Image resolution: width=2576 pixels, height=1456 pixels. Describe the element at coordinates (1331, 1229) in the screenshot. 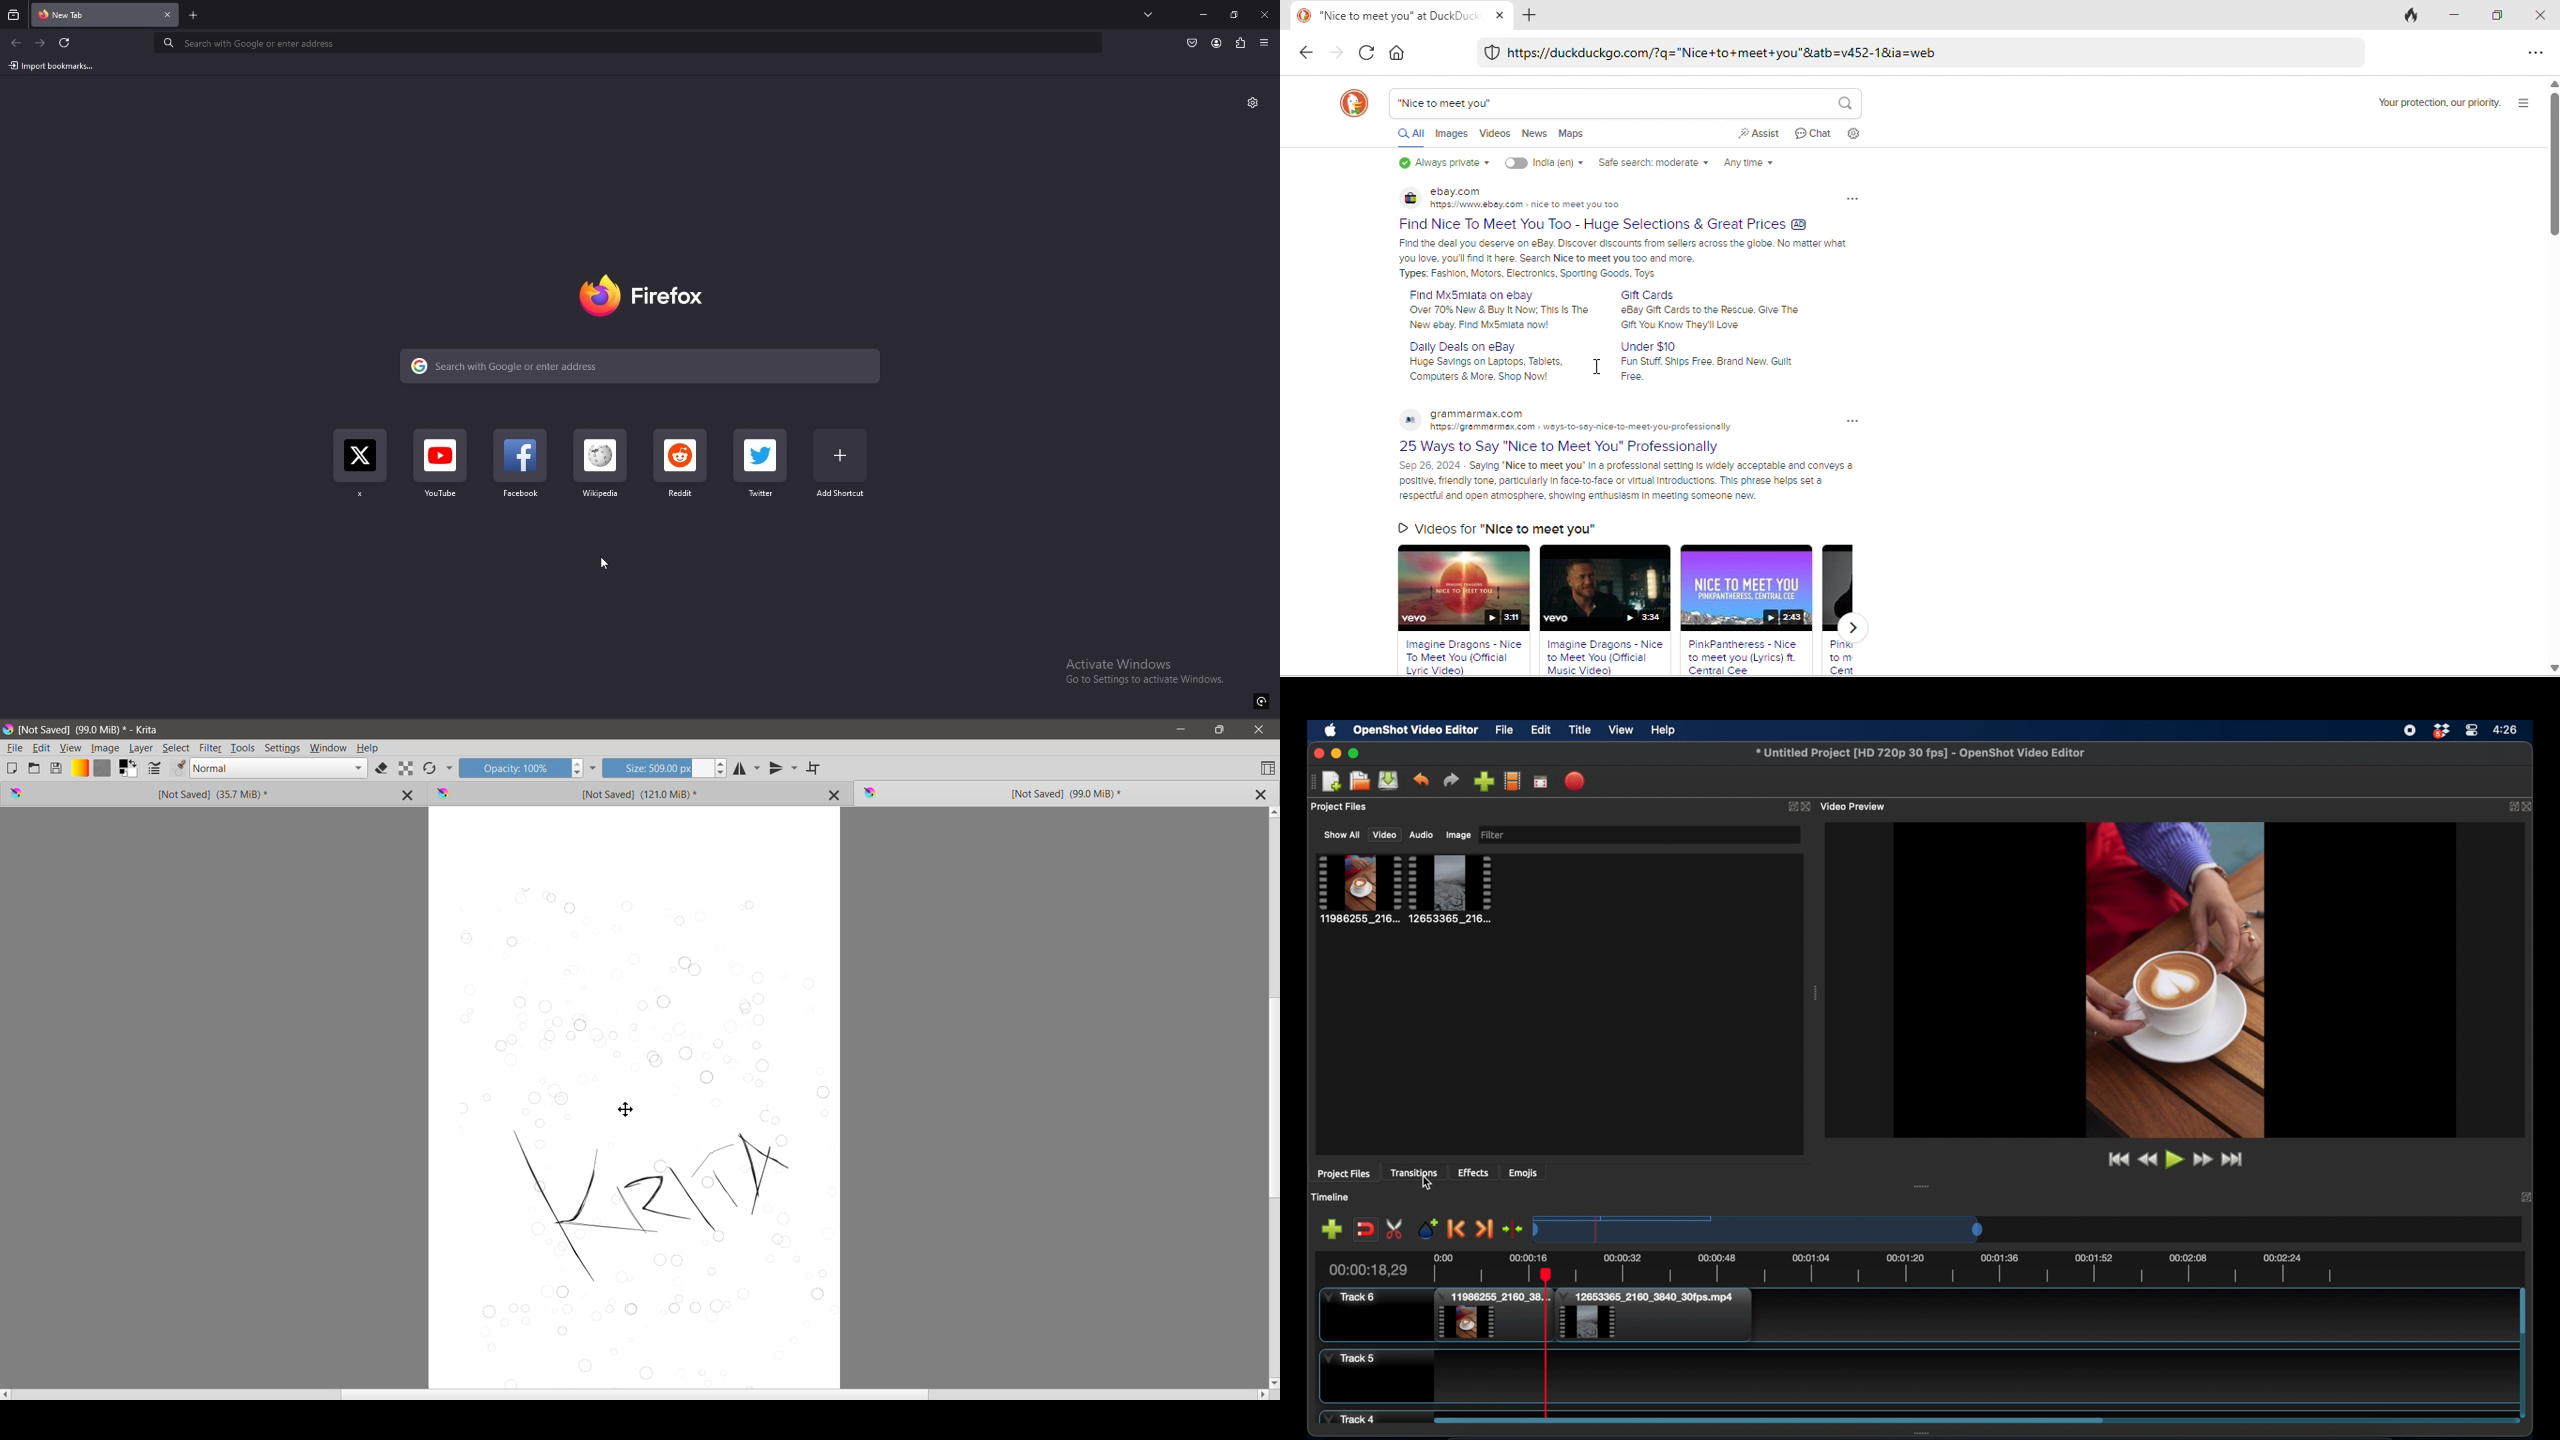

I see `add marker` at that location.